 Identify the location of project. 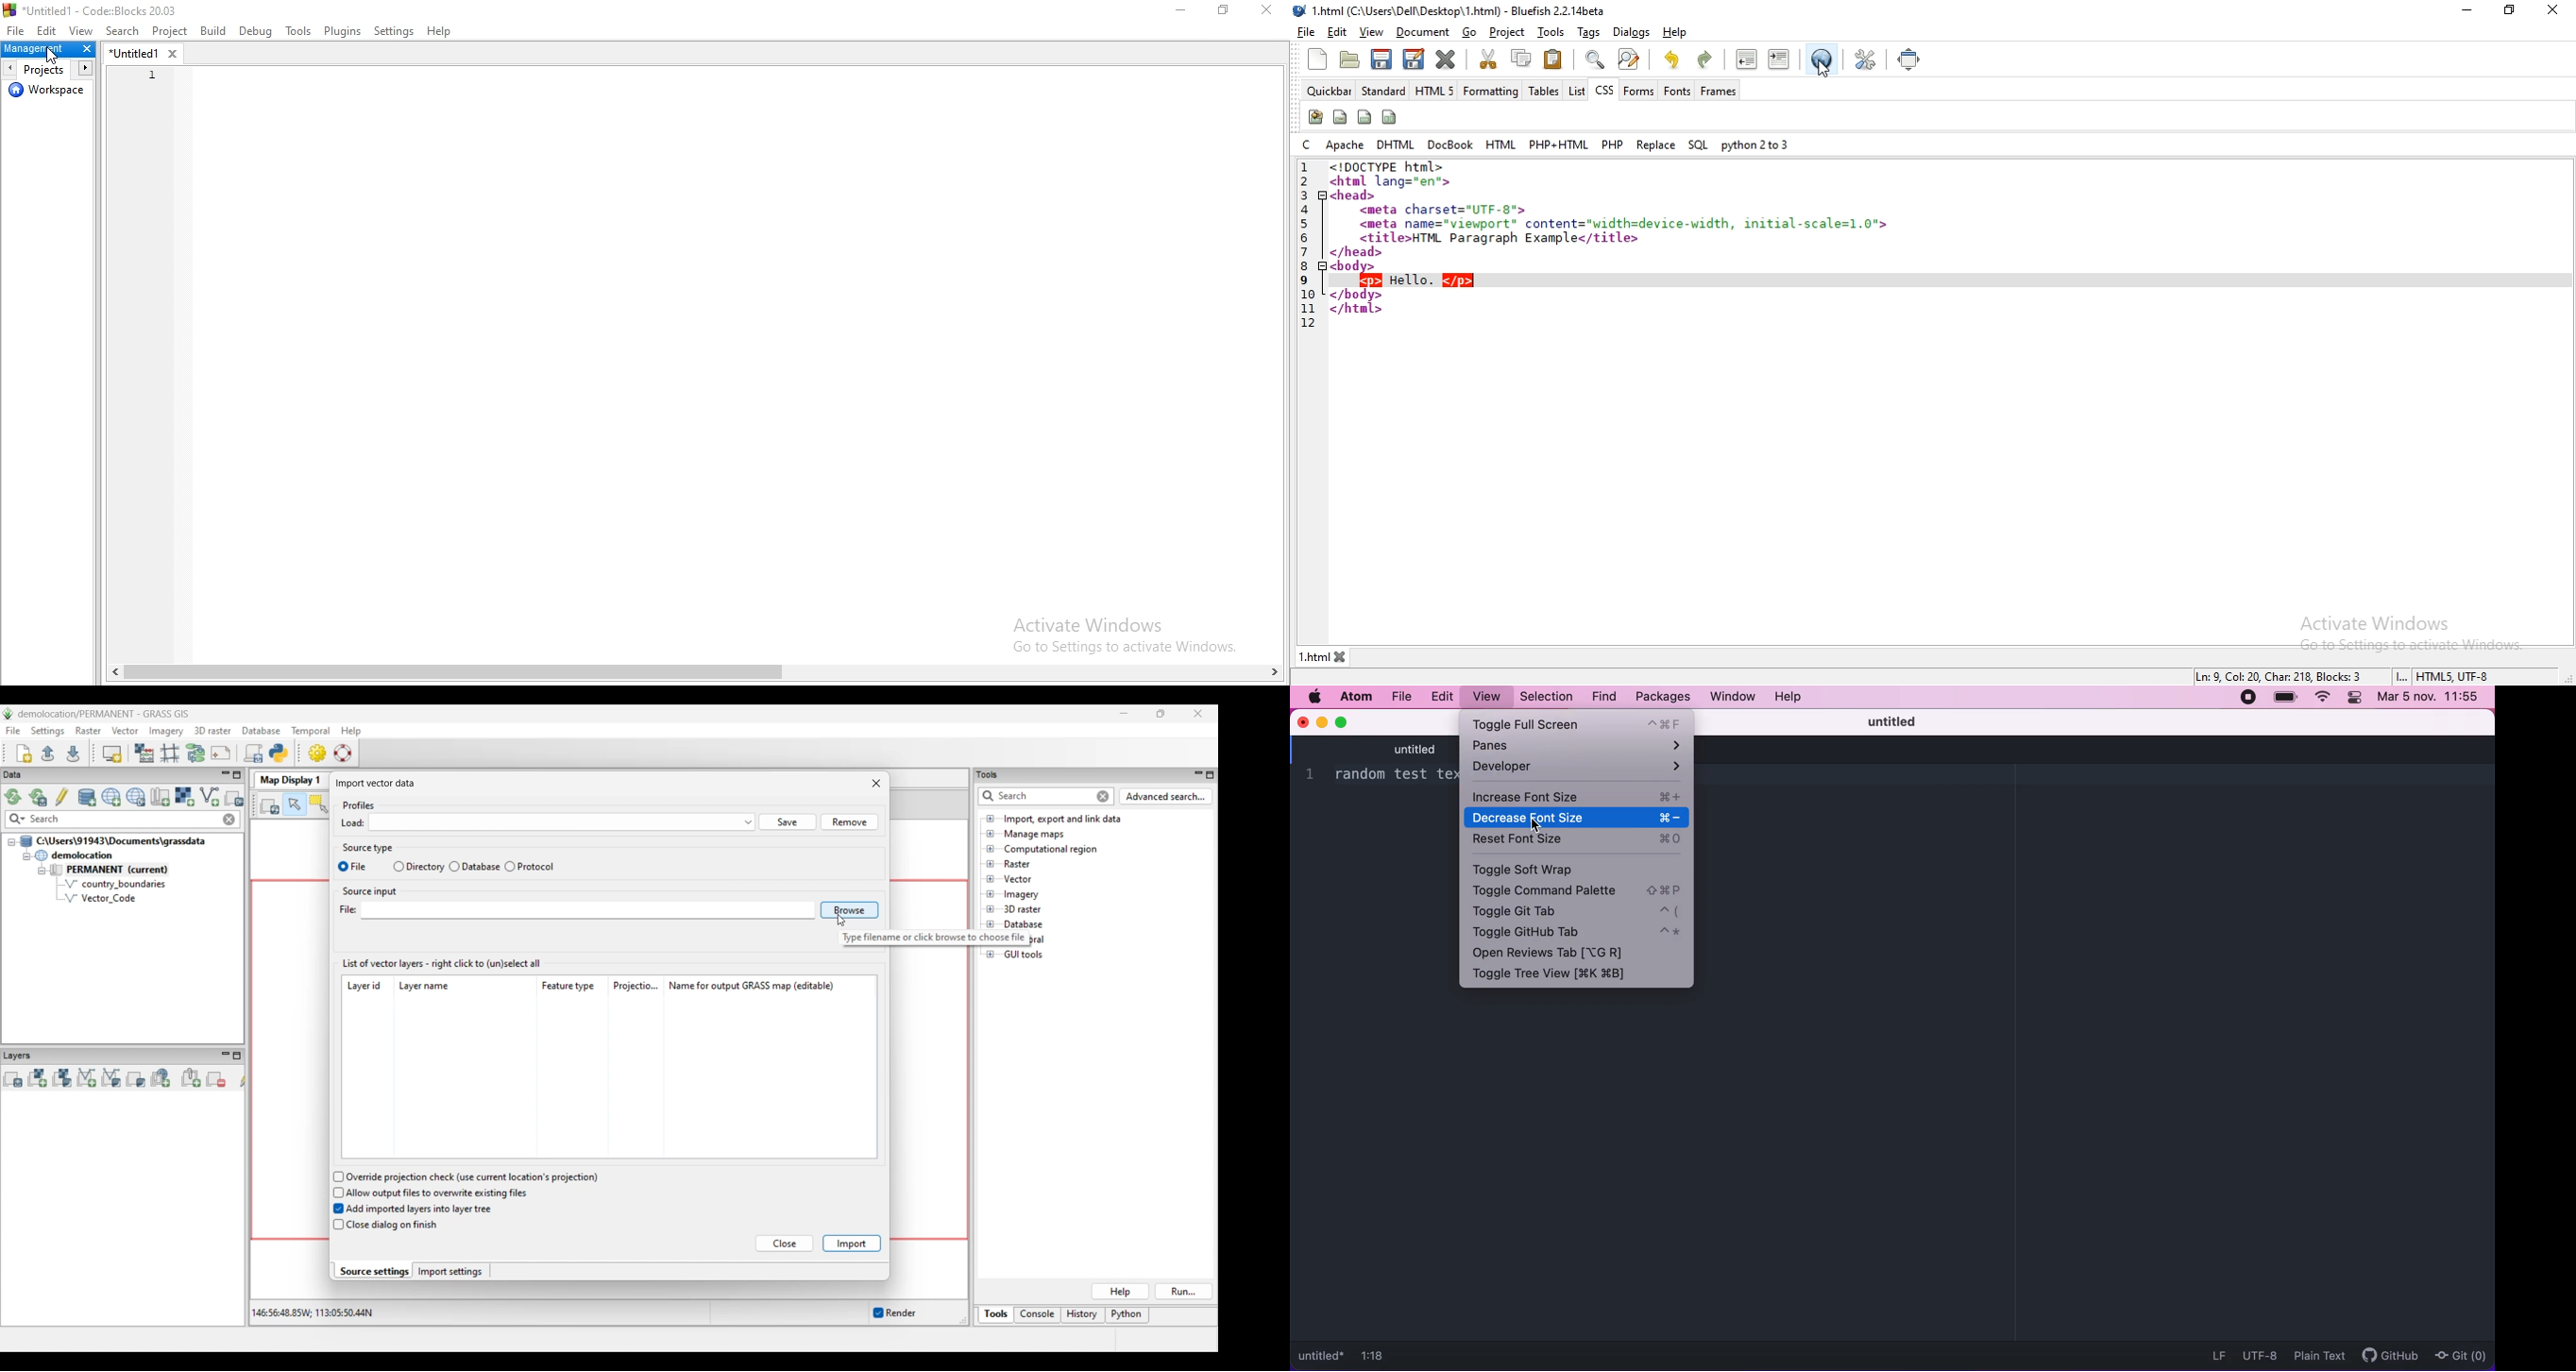
(1506, 30).